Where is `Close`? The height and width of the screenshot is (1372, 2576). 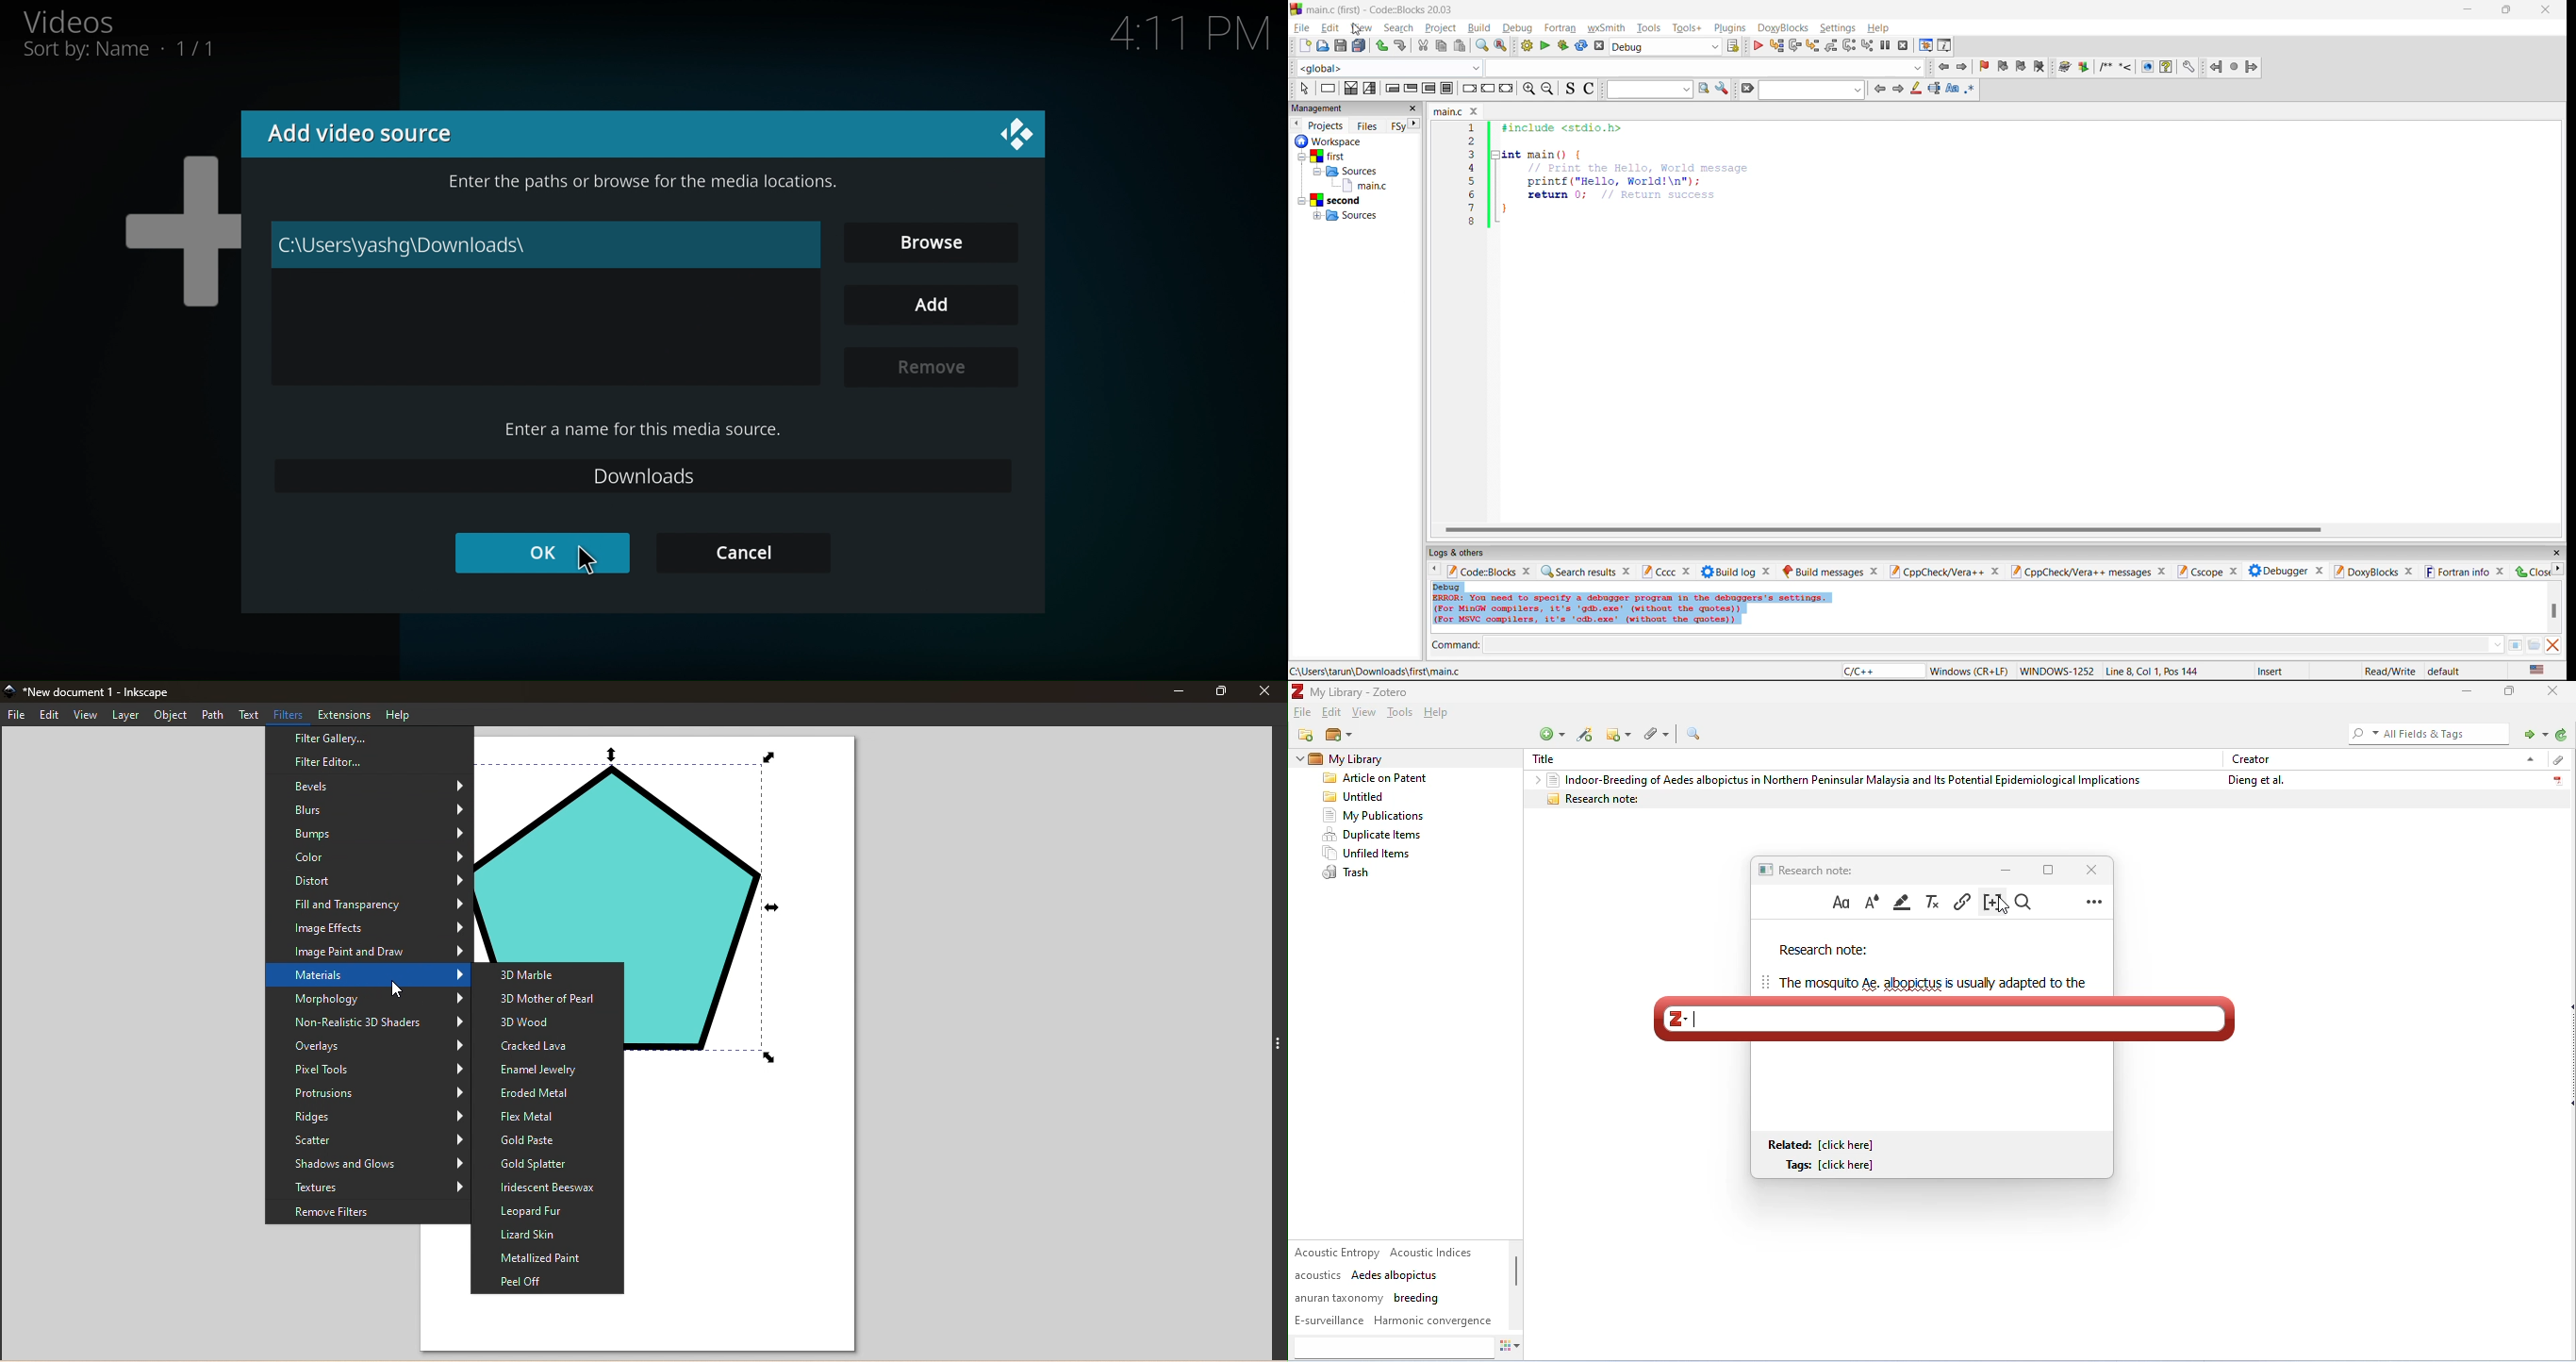
Close is located at coordinates (1267, 690).